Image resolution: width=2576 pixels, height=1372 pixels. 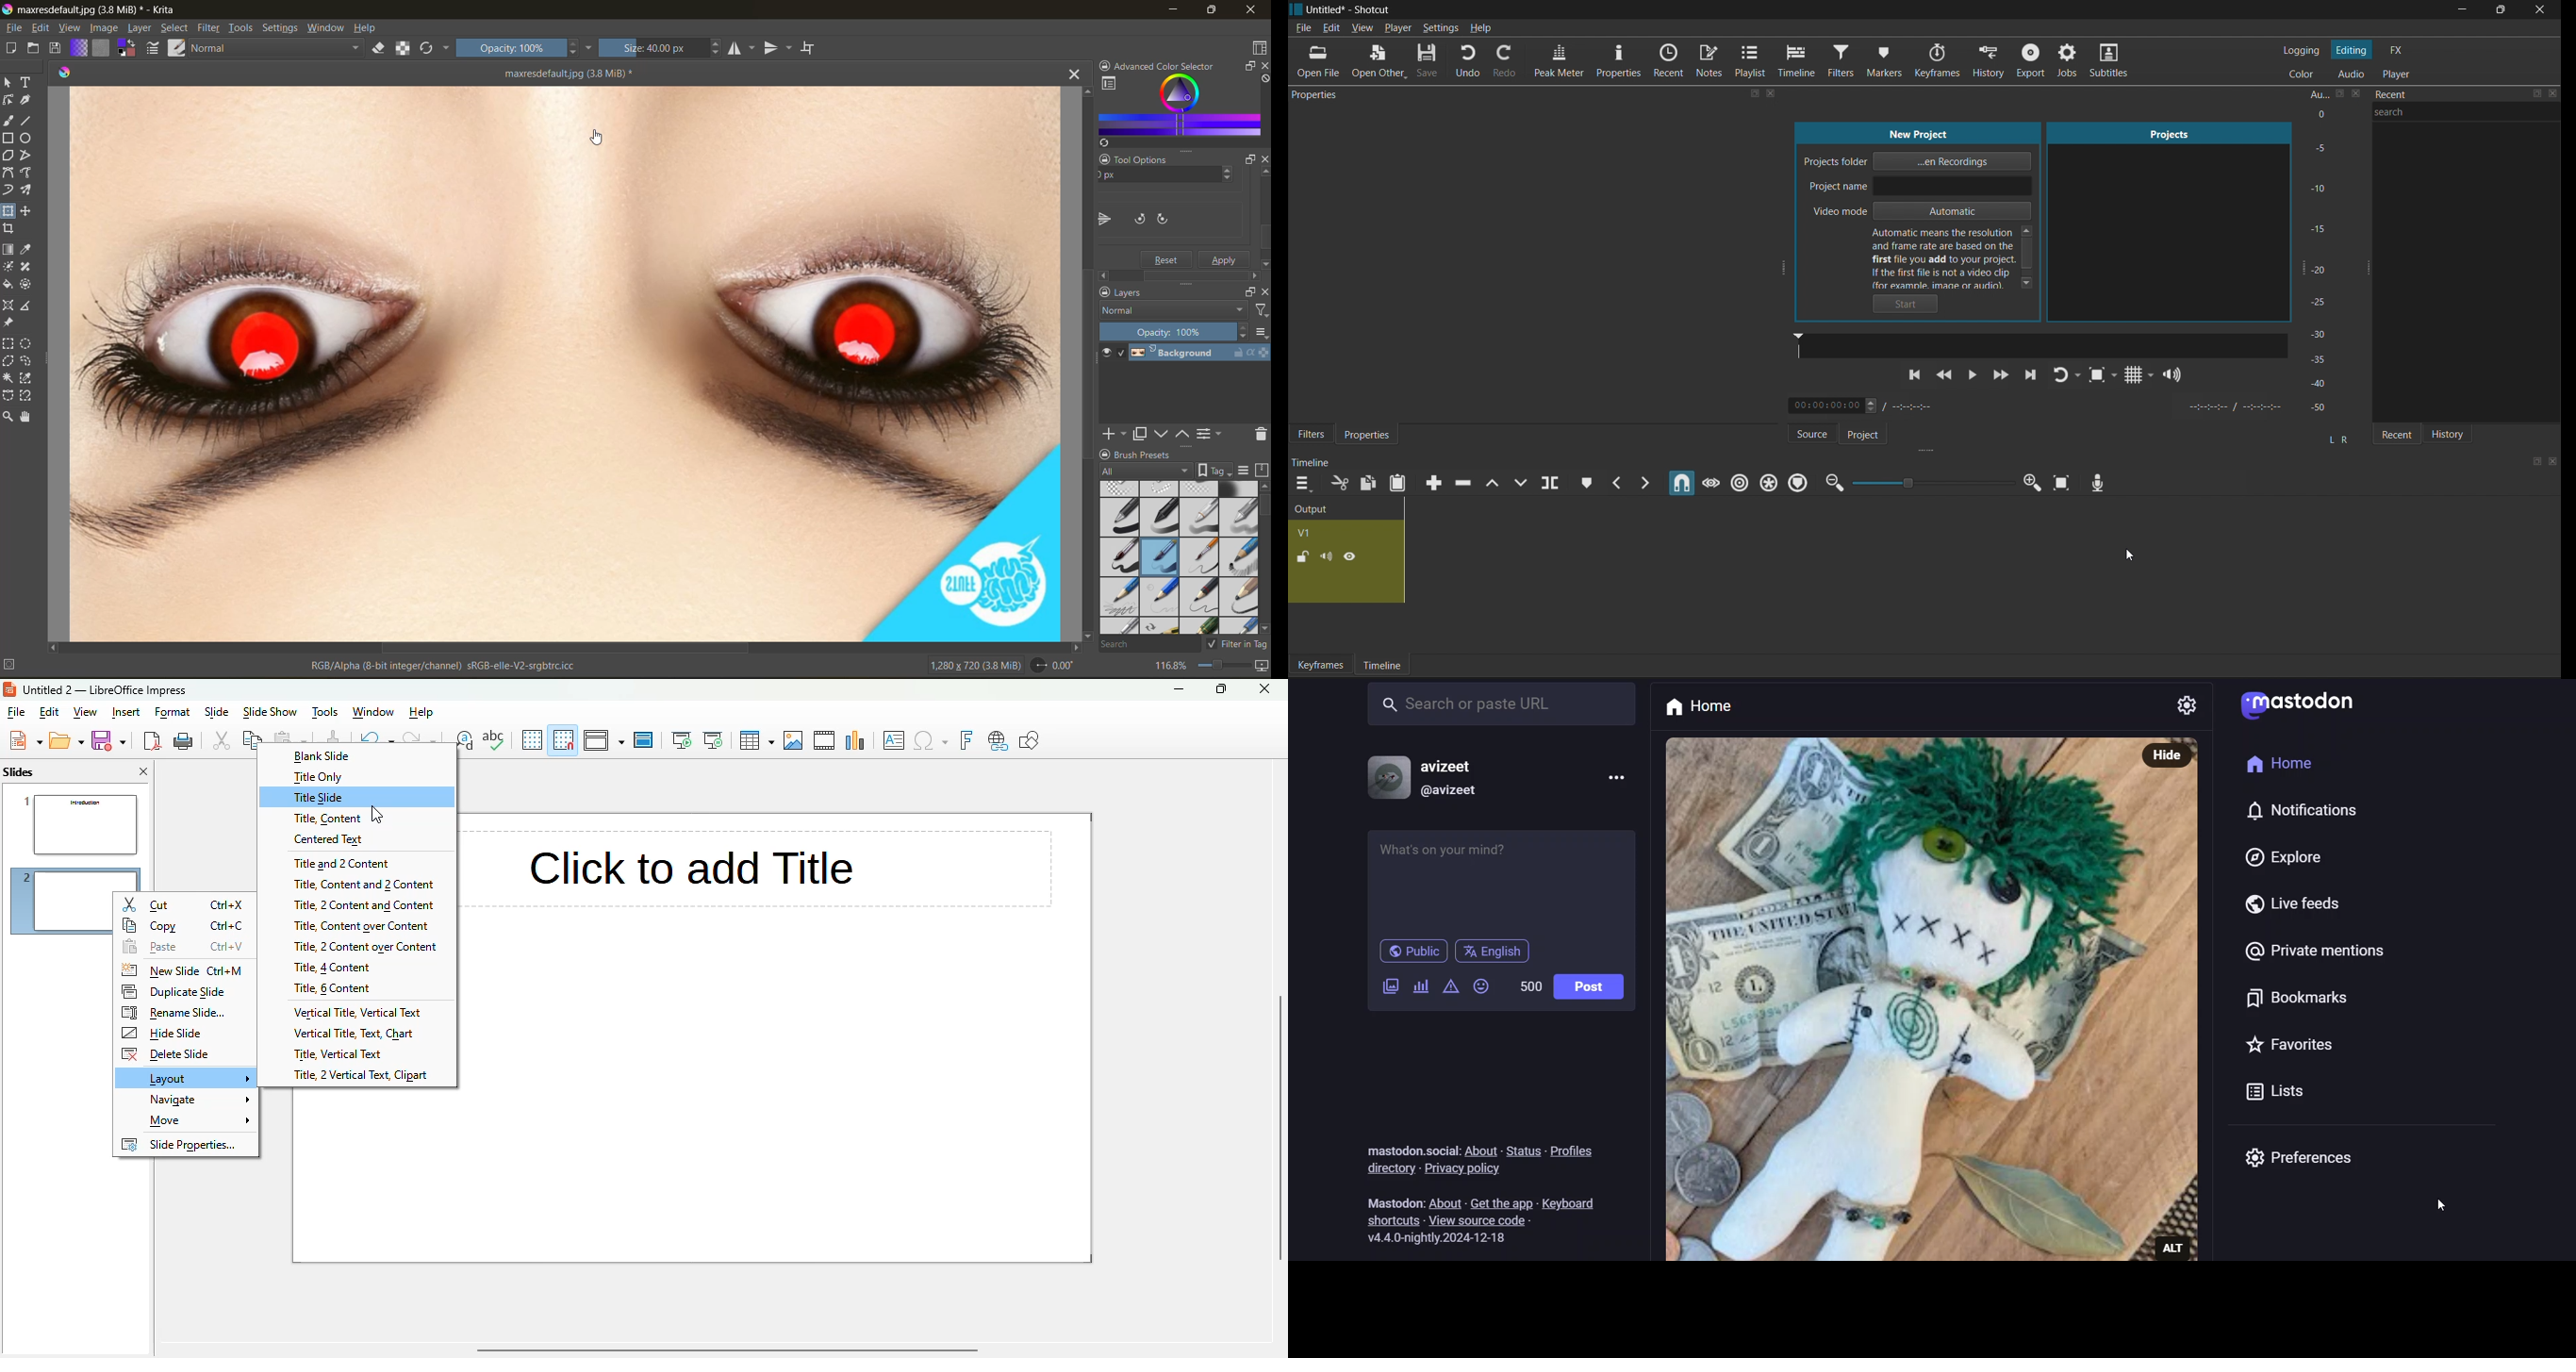 What do you see at coordinates (278, 46) in the screenshot?
I see `normal` at bounding box center [278, 46].